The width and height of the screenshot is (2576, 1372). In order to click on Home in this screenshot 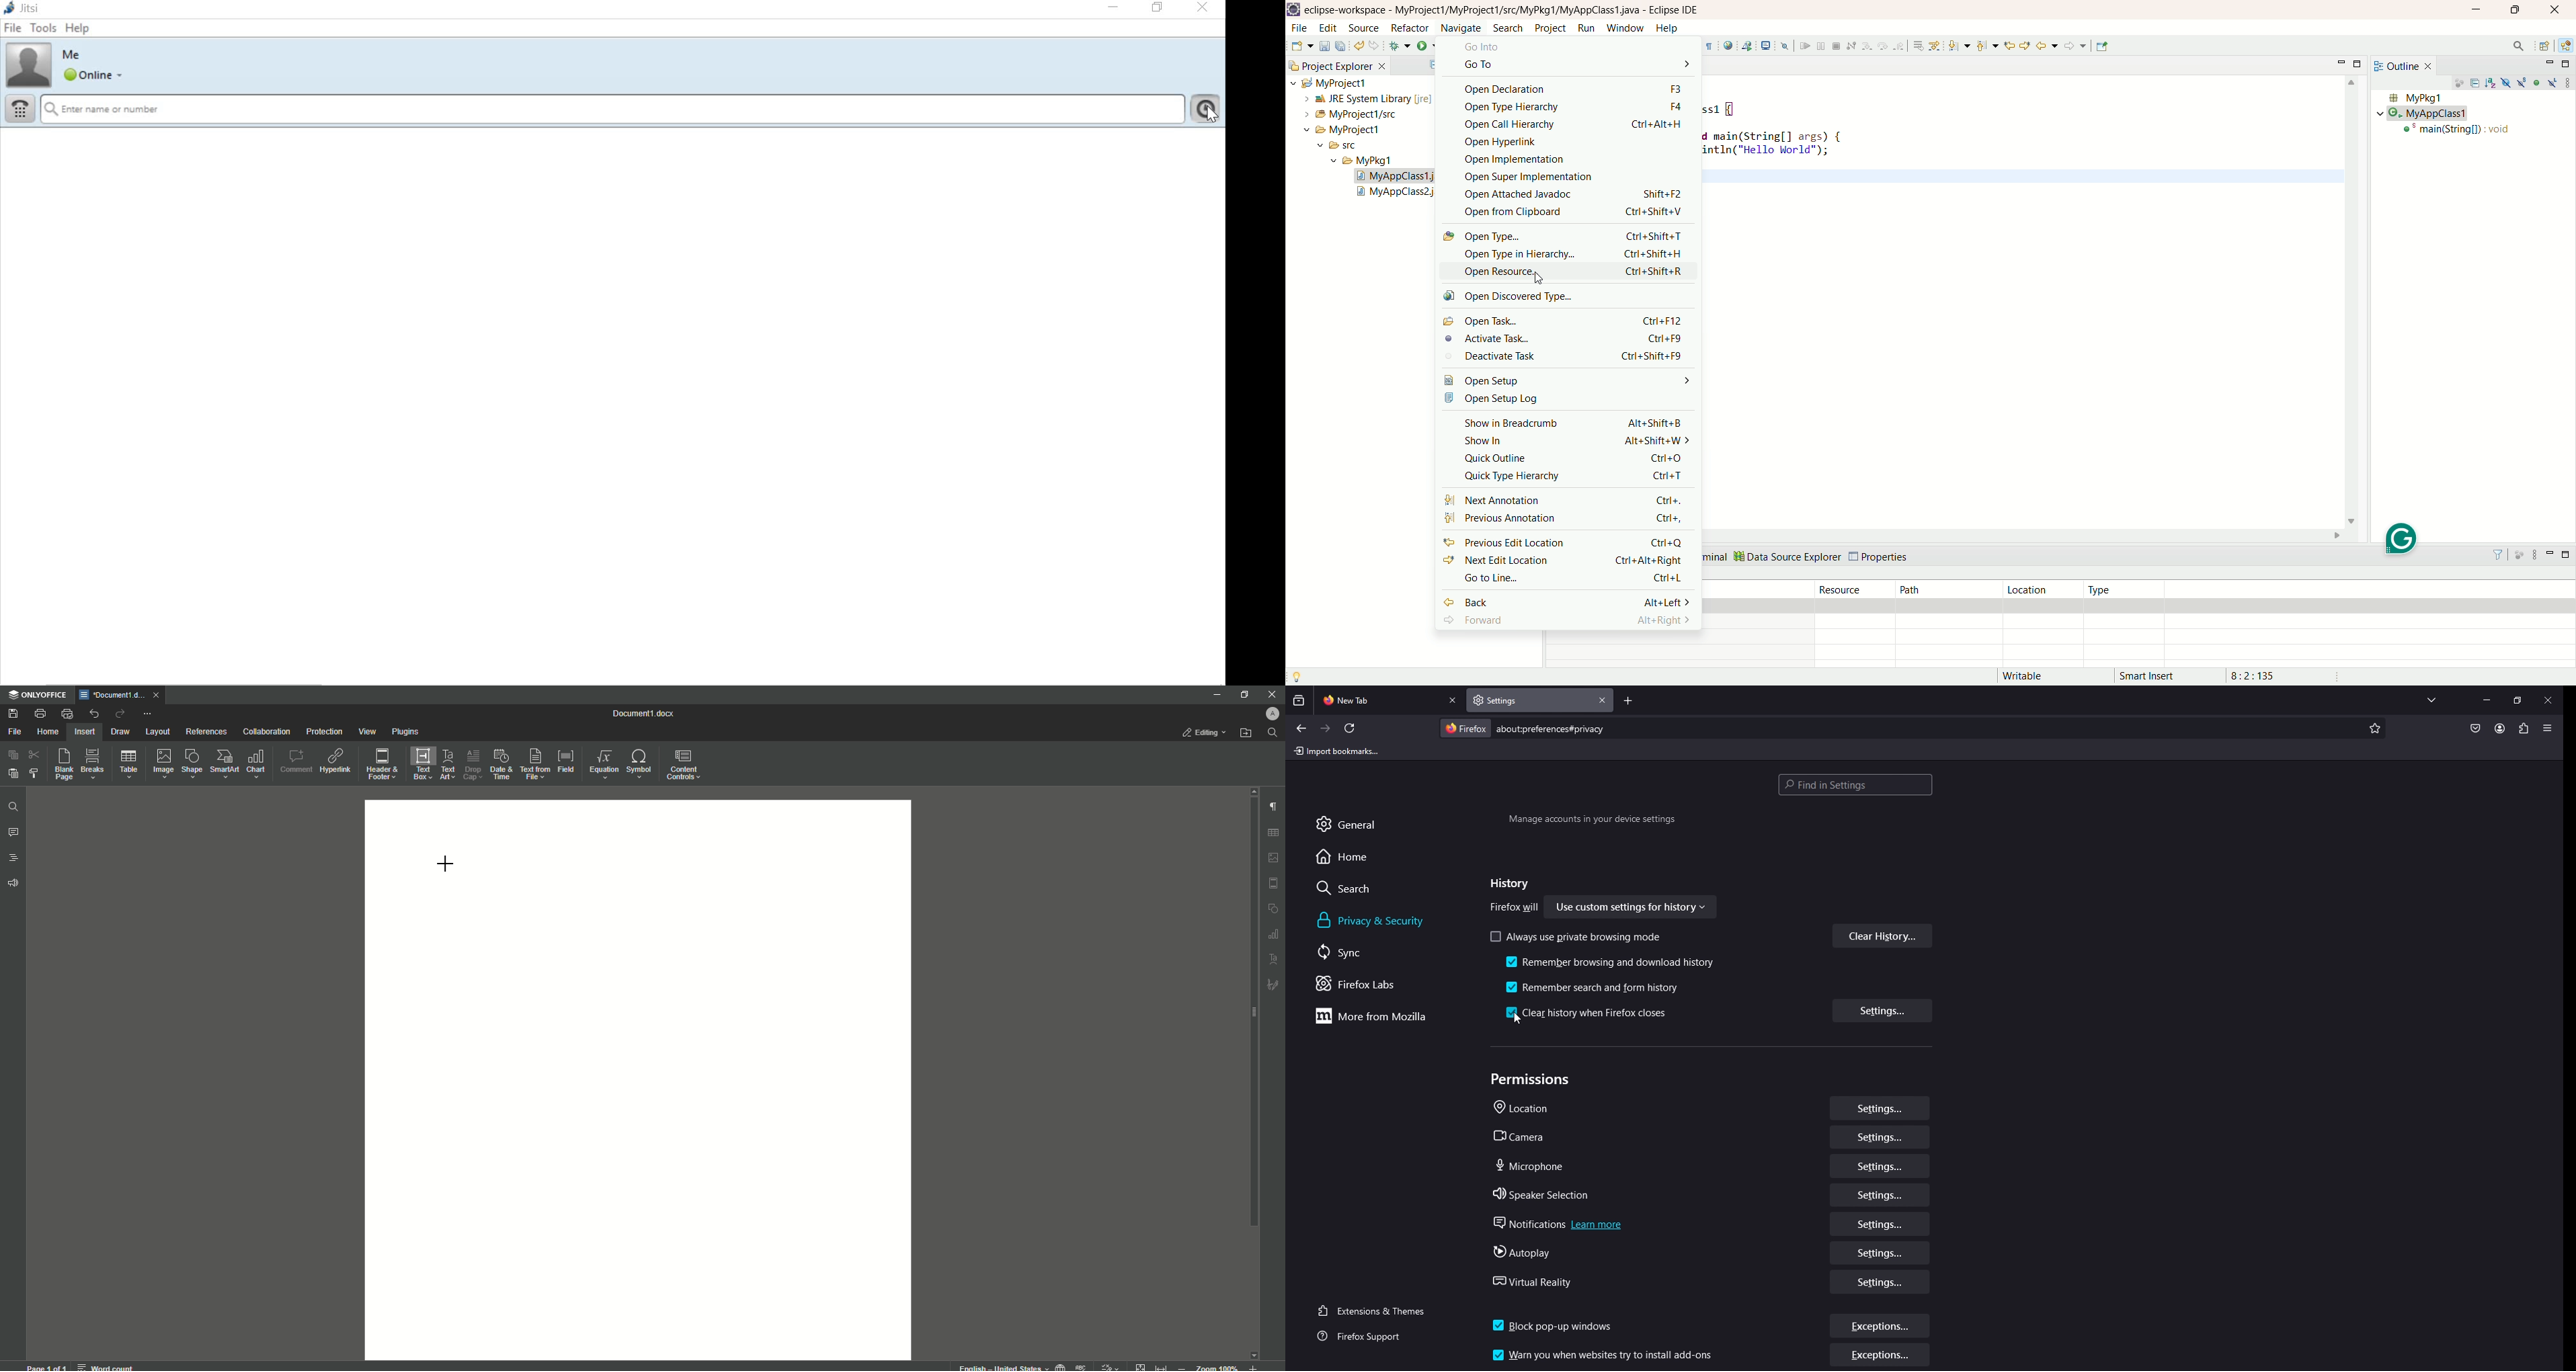, I will do `click(48, 732)`.